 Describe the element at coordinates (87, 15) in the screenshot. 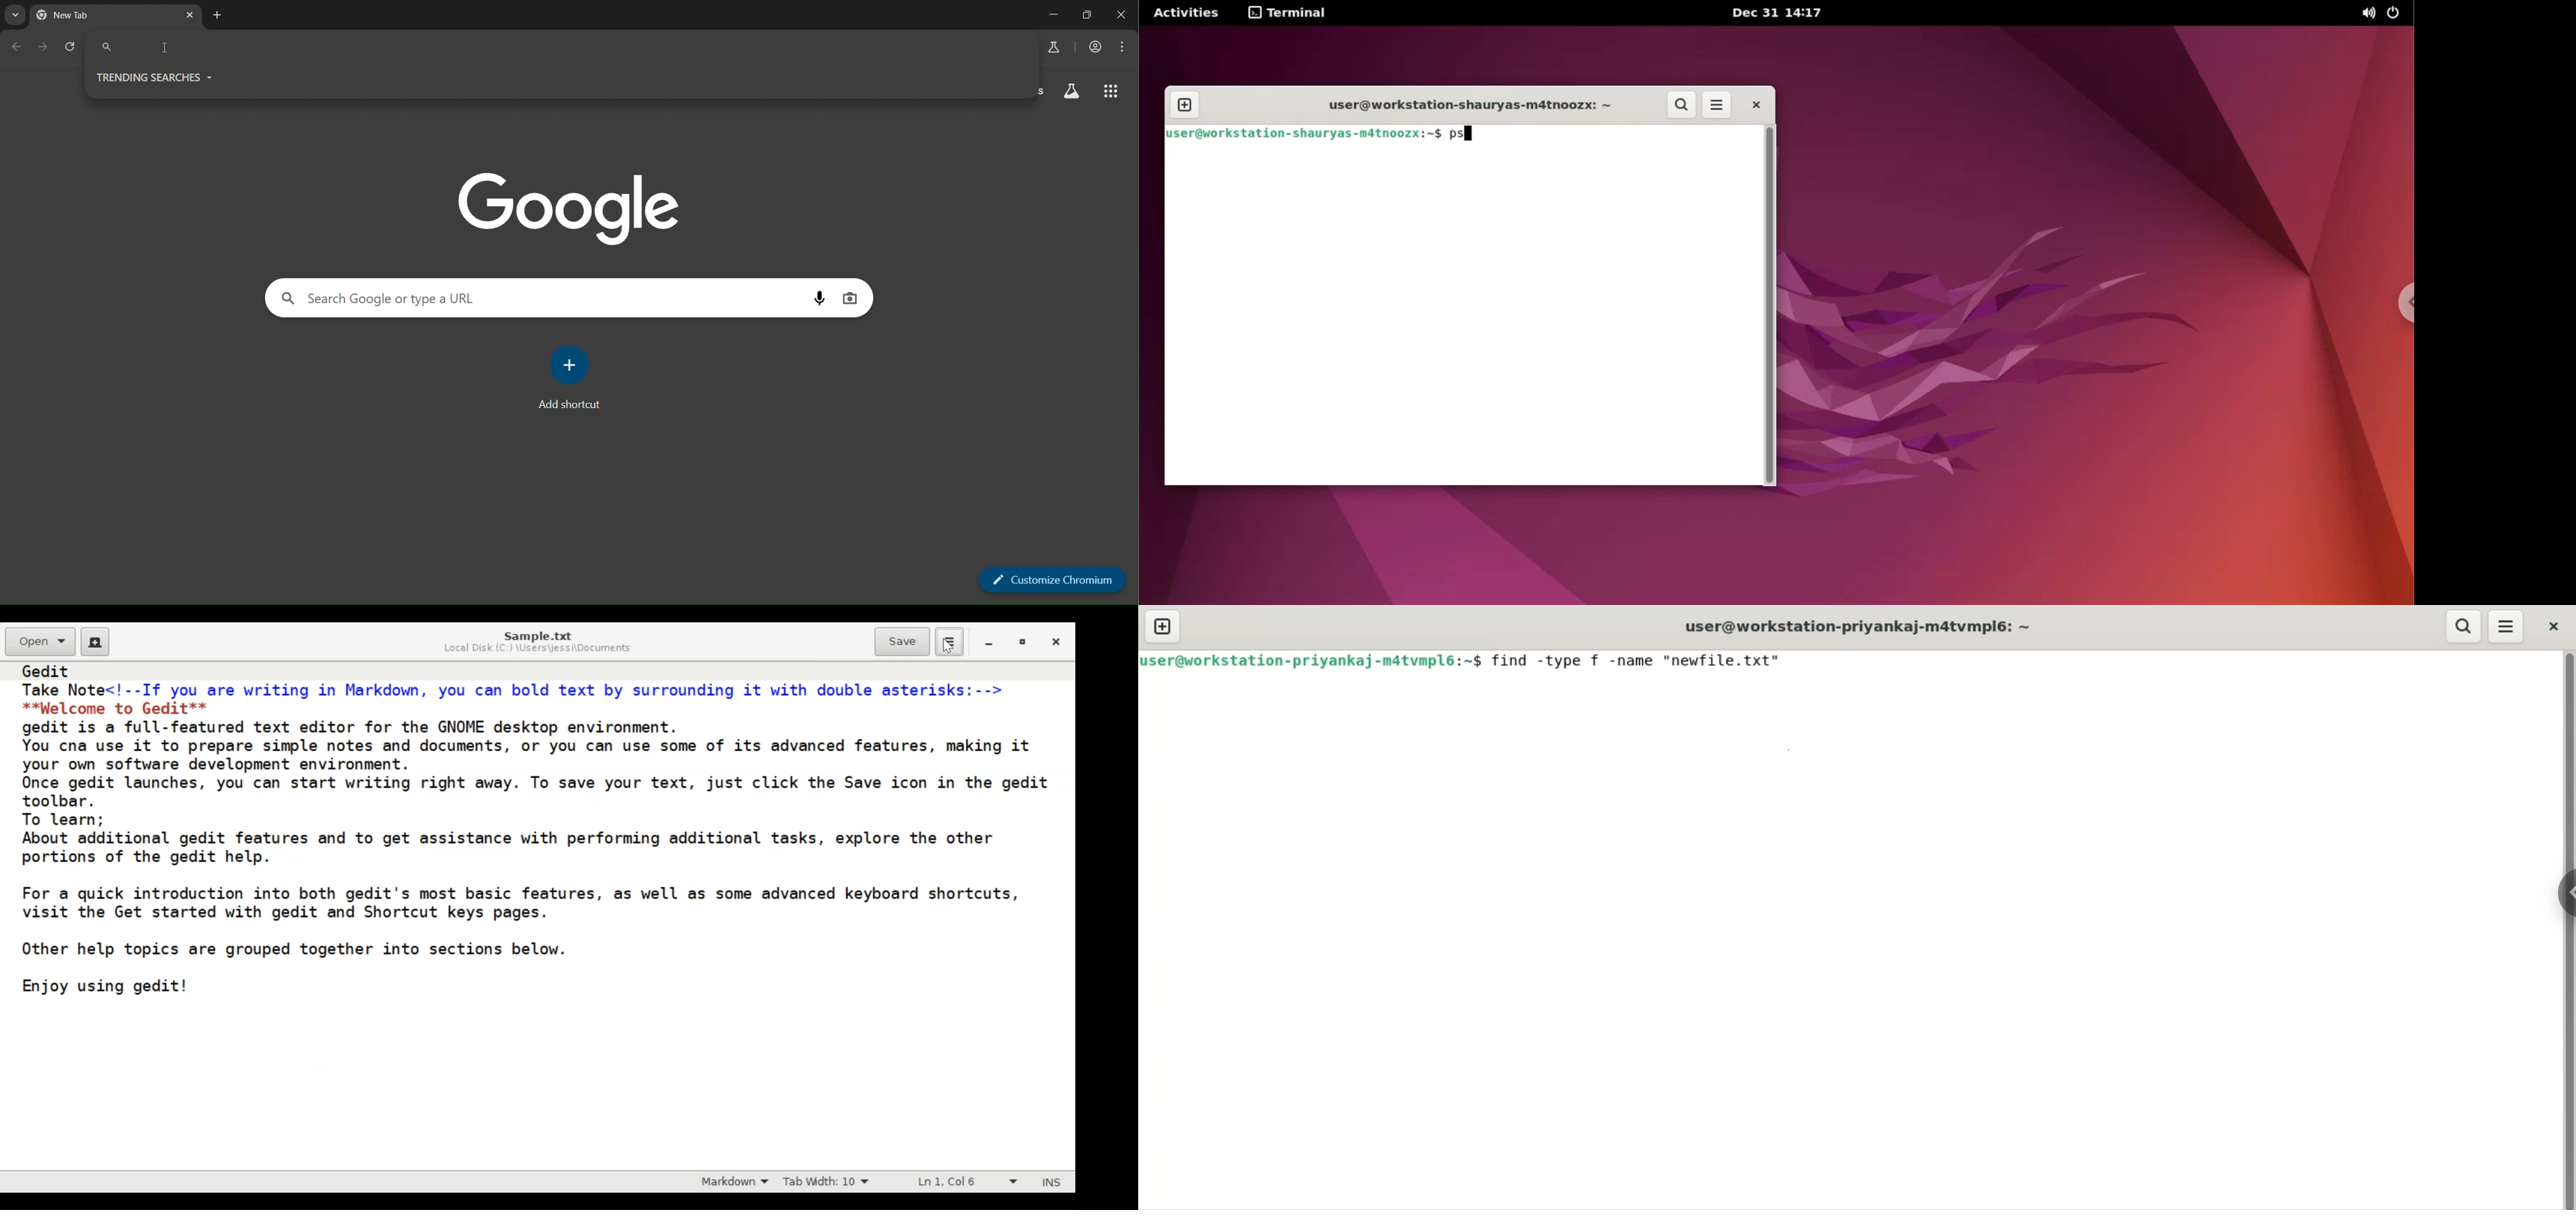

I see `tab` at that location.